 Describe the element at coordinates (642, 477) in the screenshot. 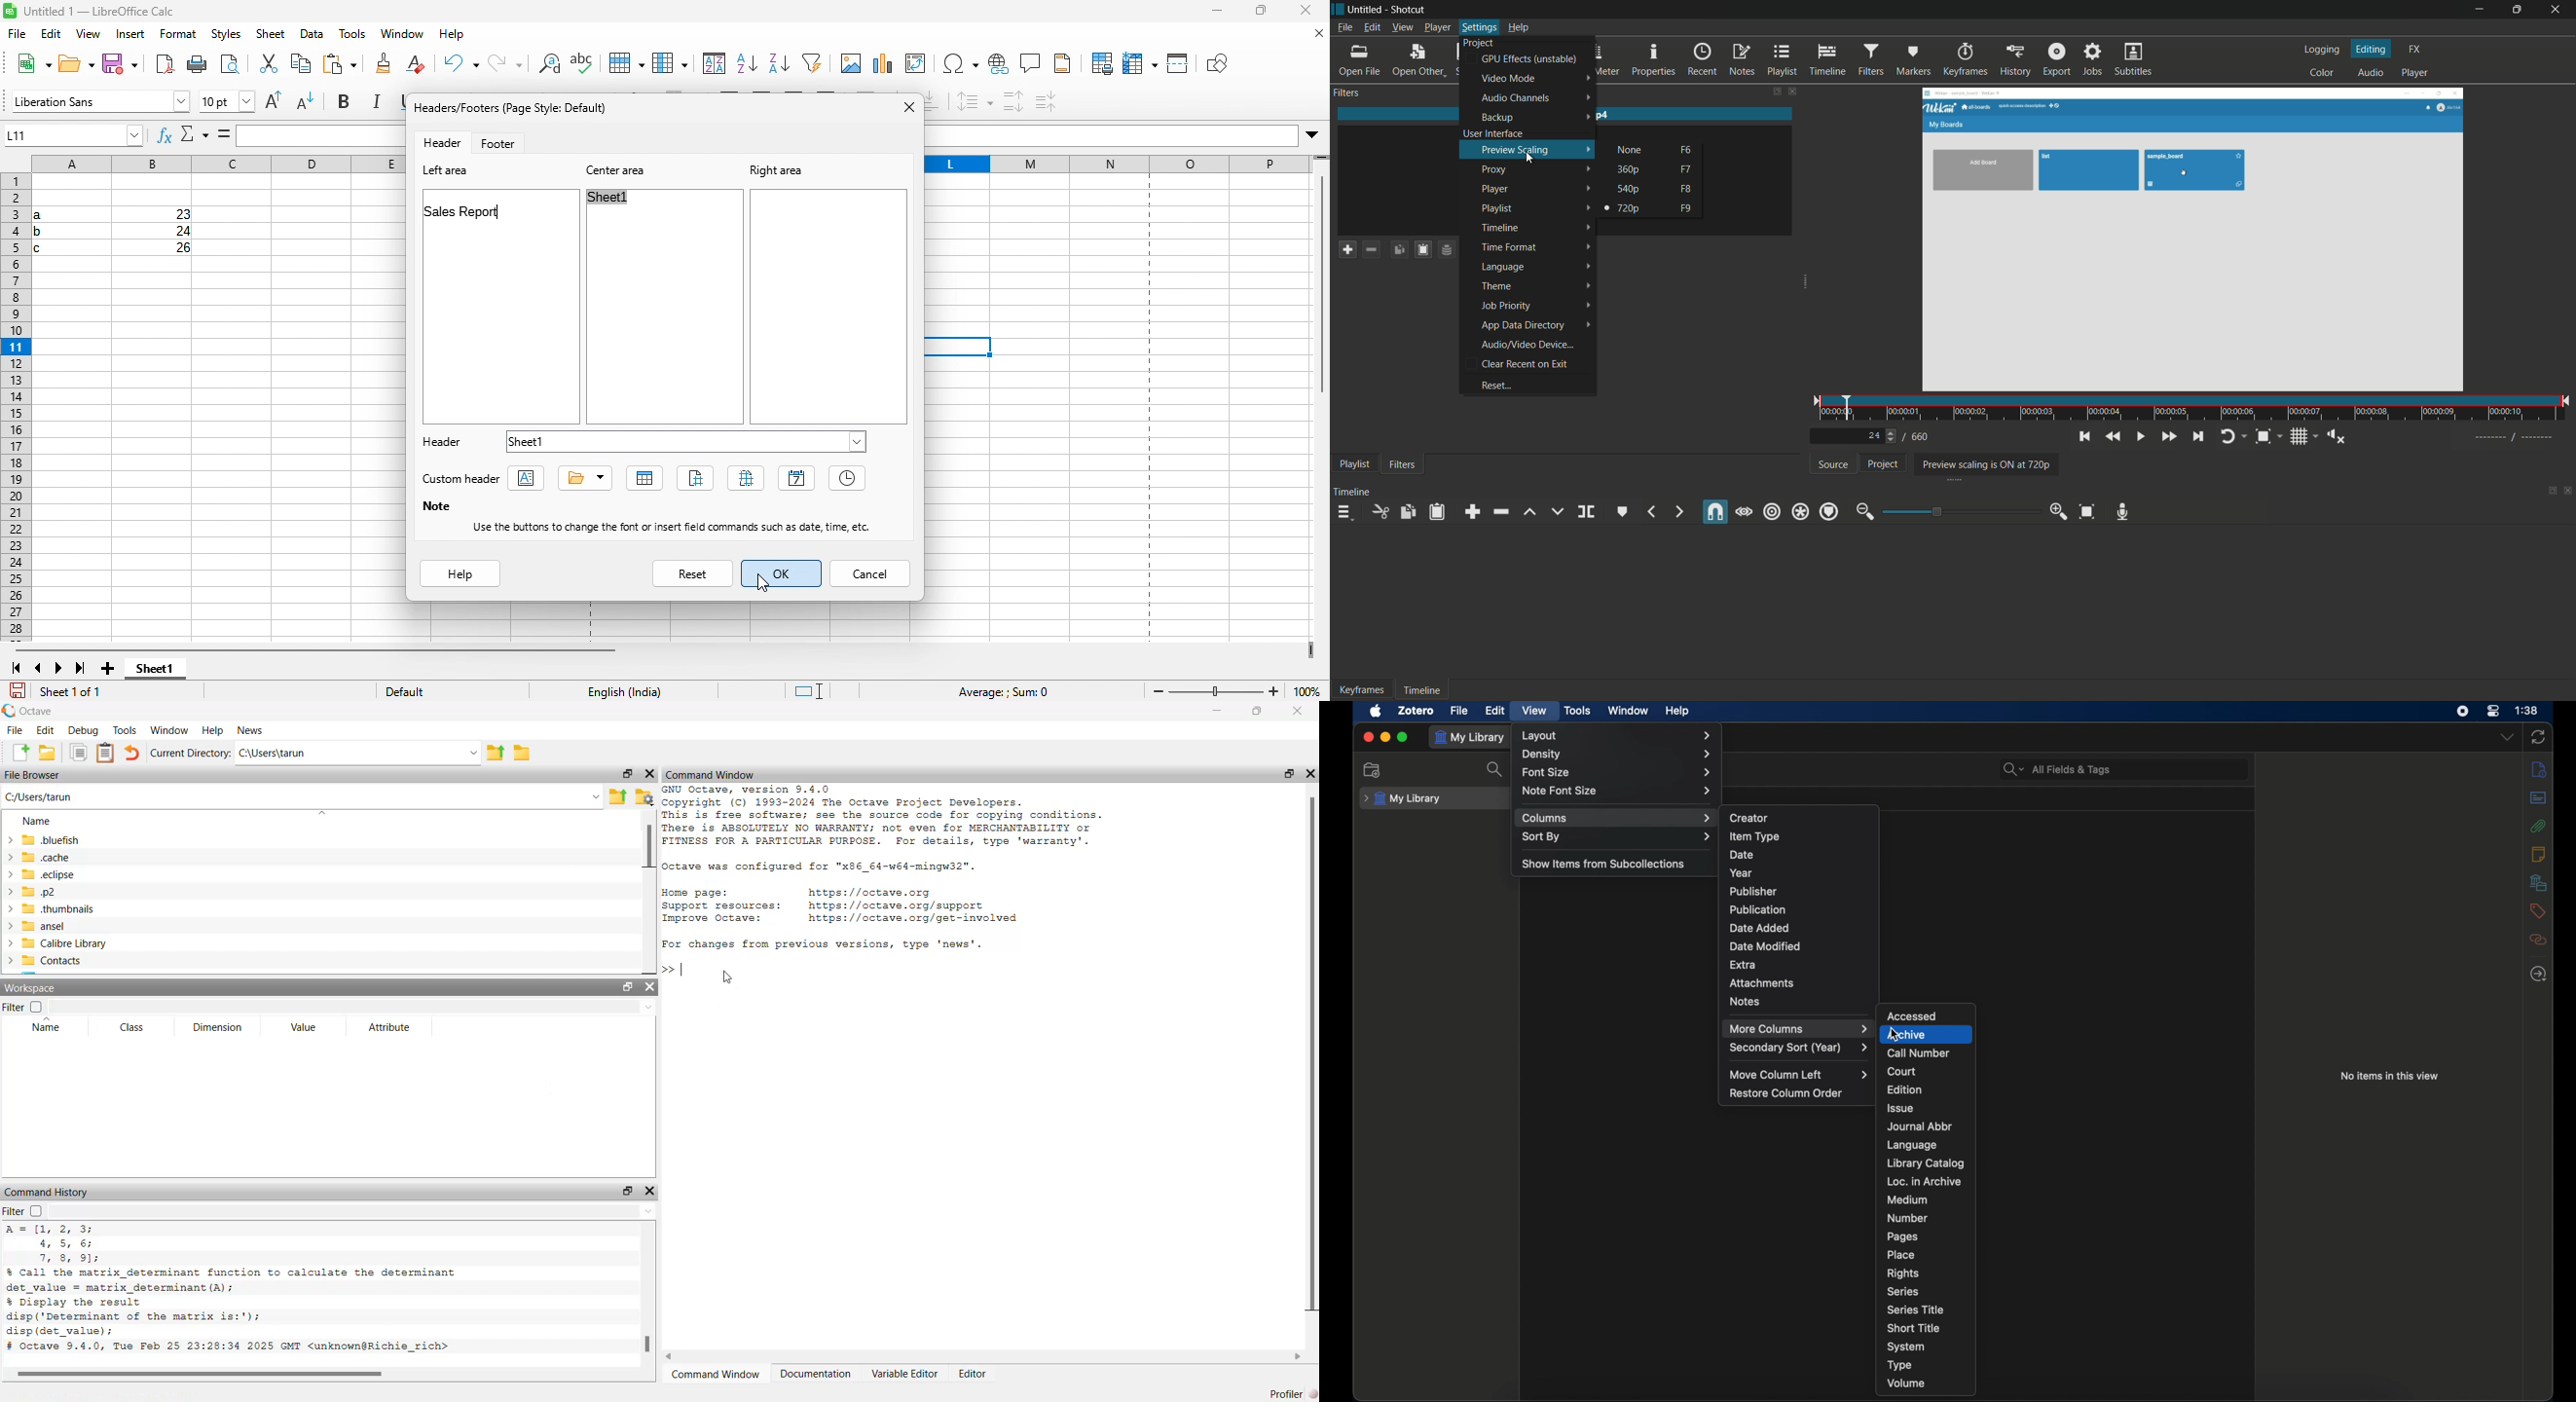

I see `sheet name` at that location.